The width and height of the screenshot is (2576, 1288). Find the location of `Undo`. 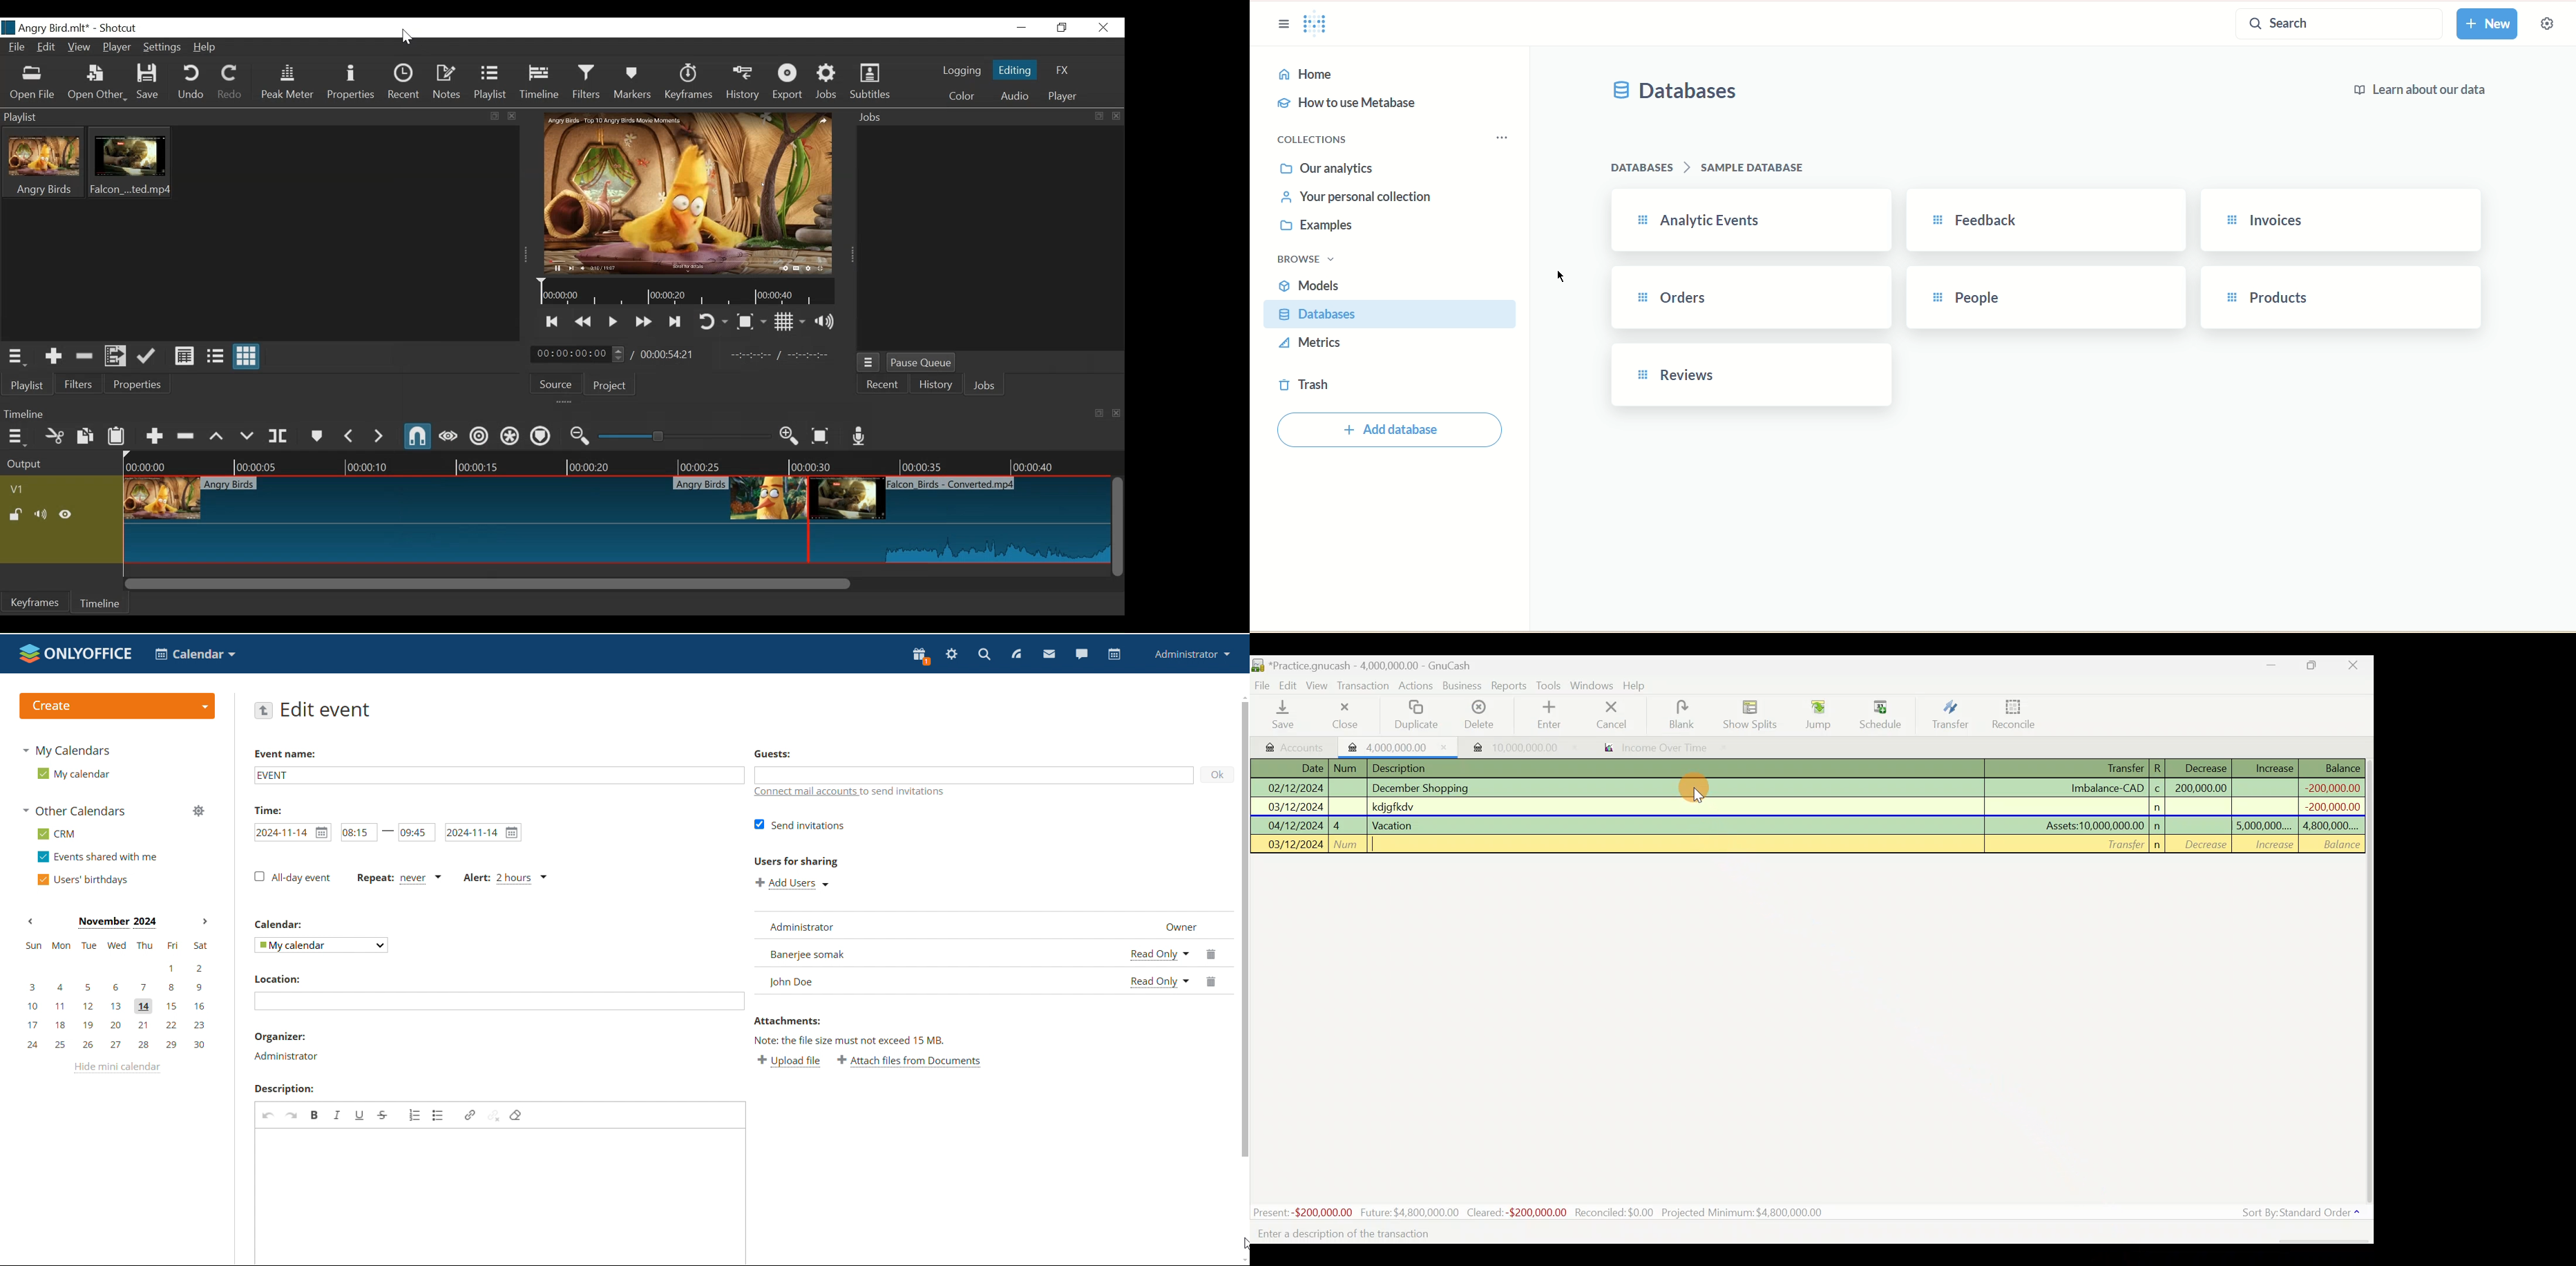

Undo is located at coordinates (191, 83).